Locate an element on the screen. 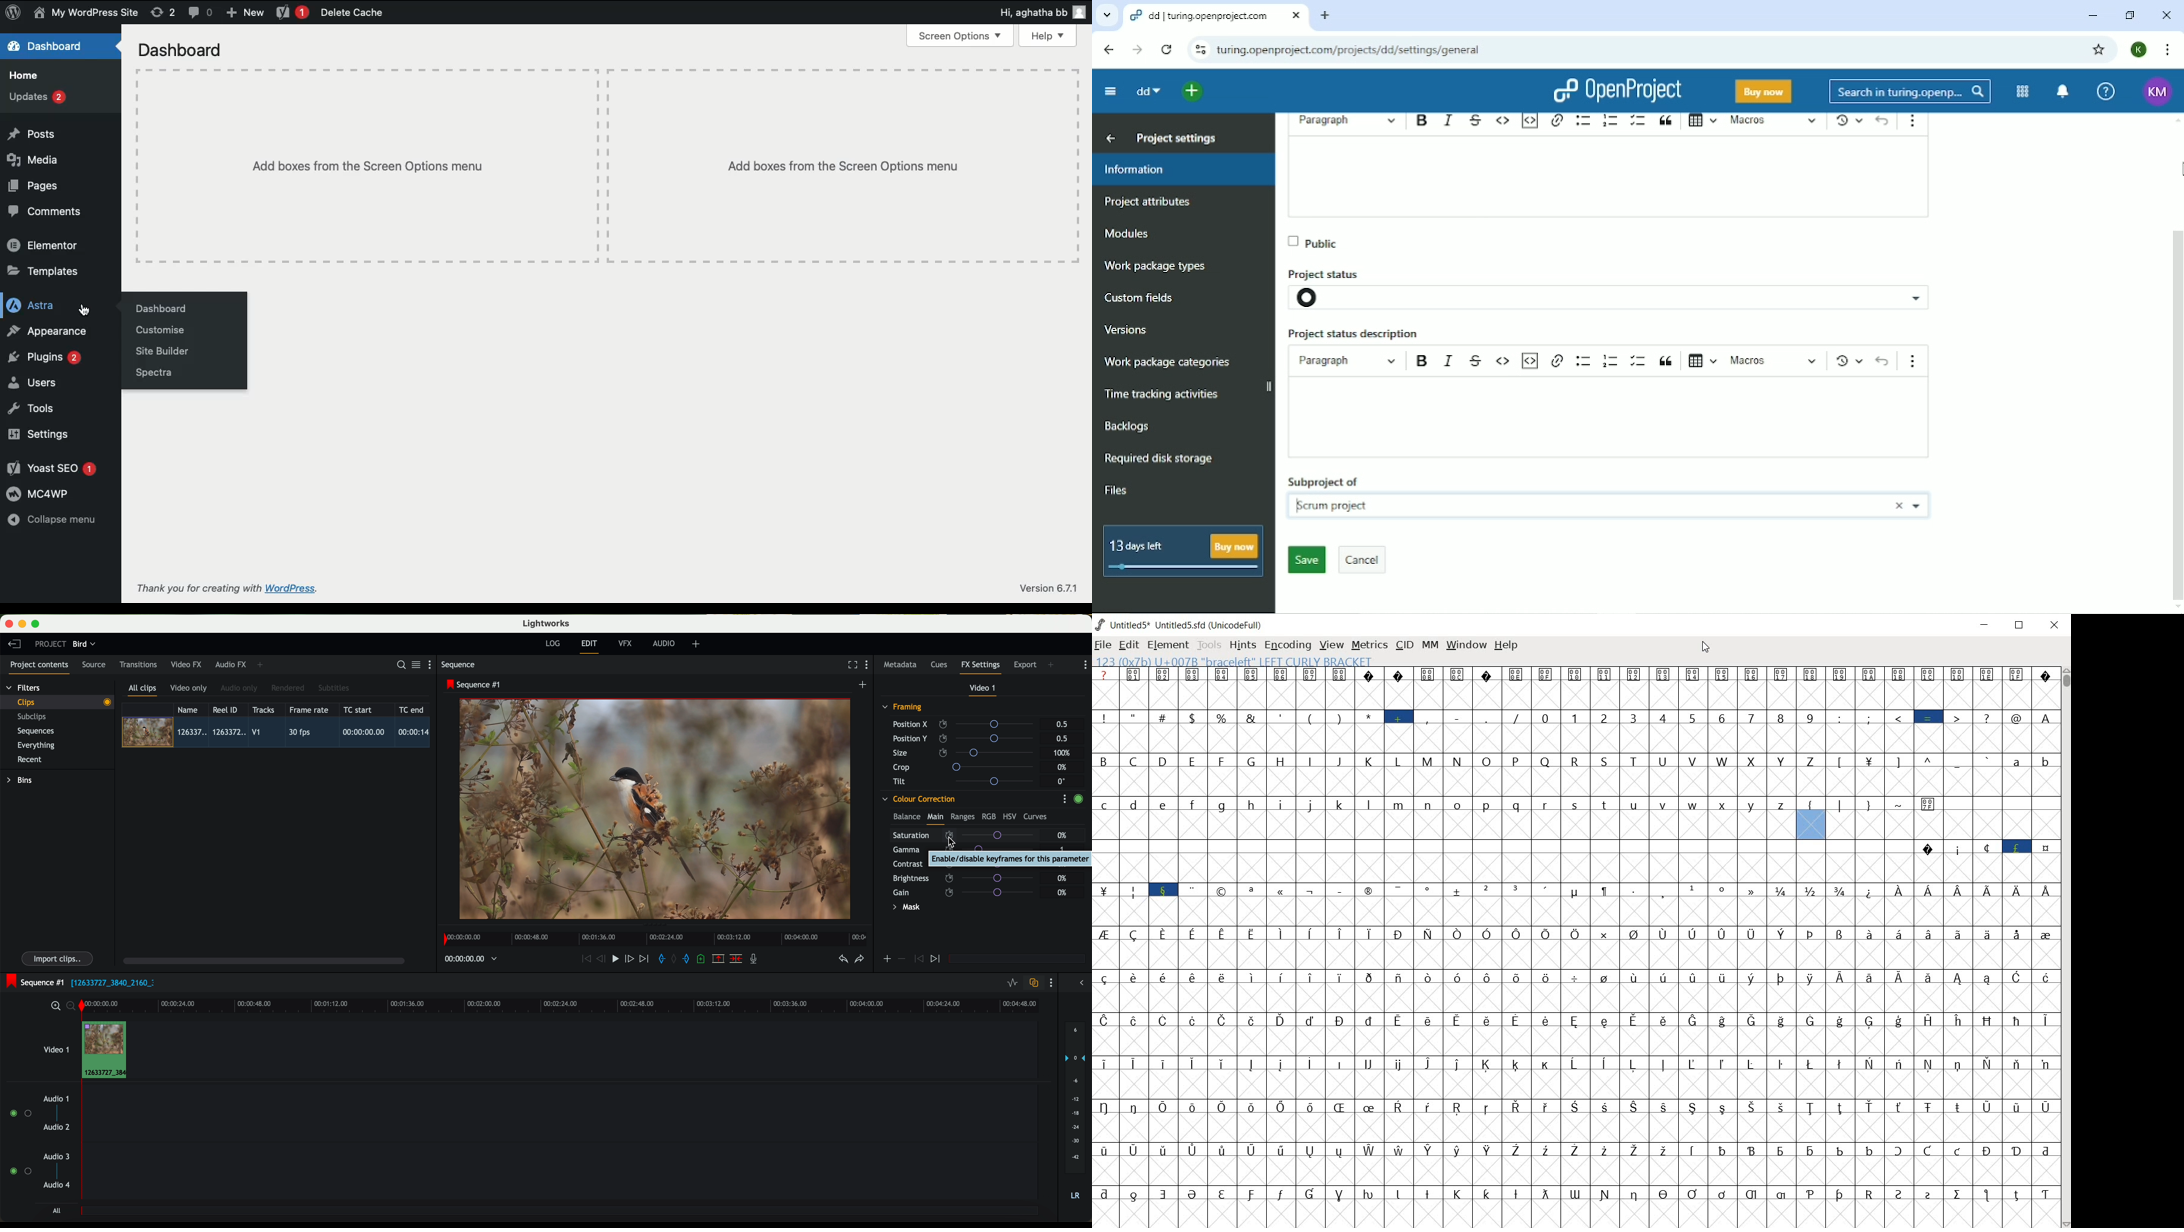 The height and width of the screenshot is (1232, 2184). K is located at coordinates (2139, 50).